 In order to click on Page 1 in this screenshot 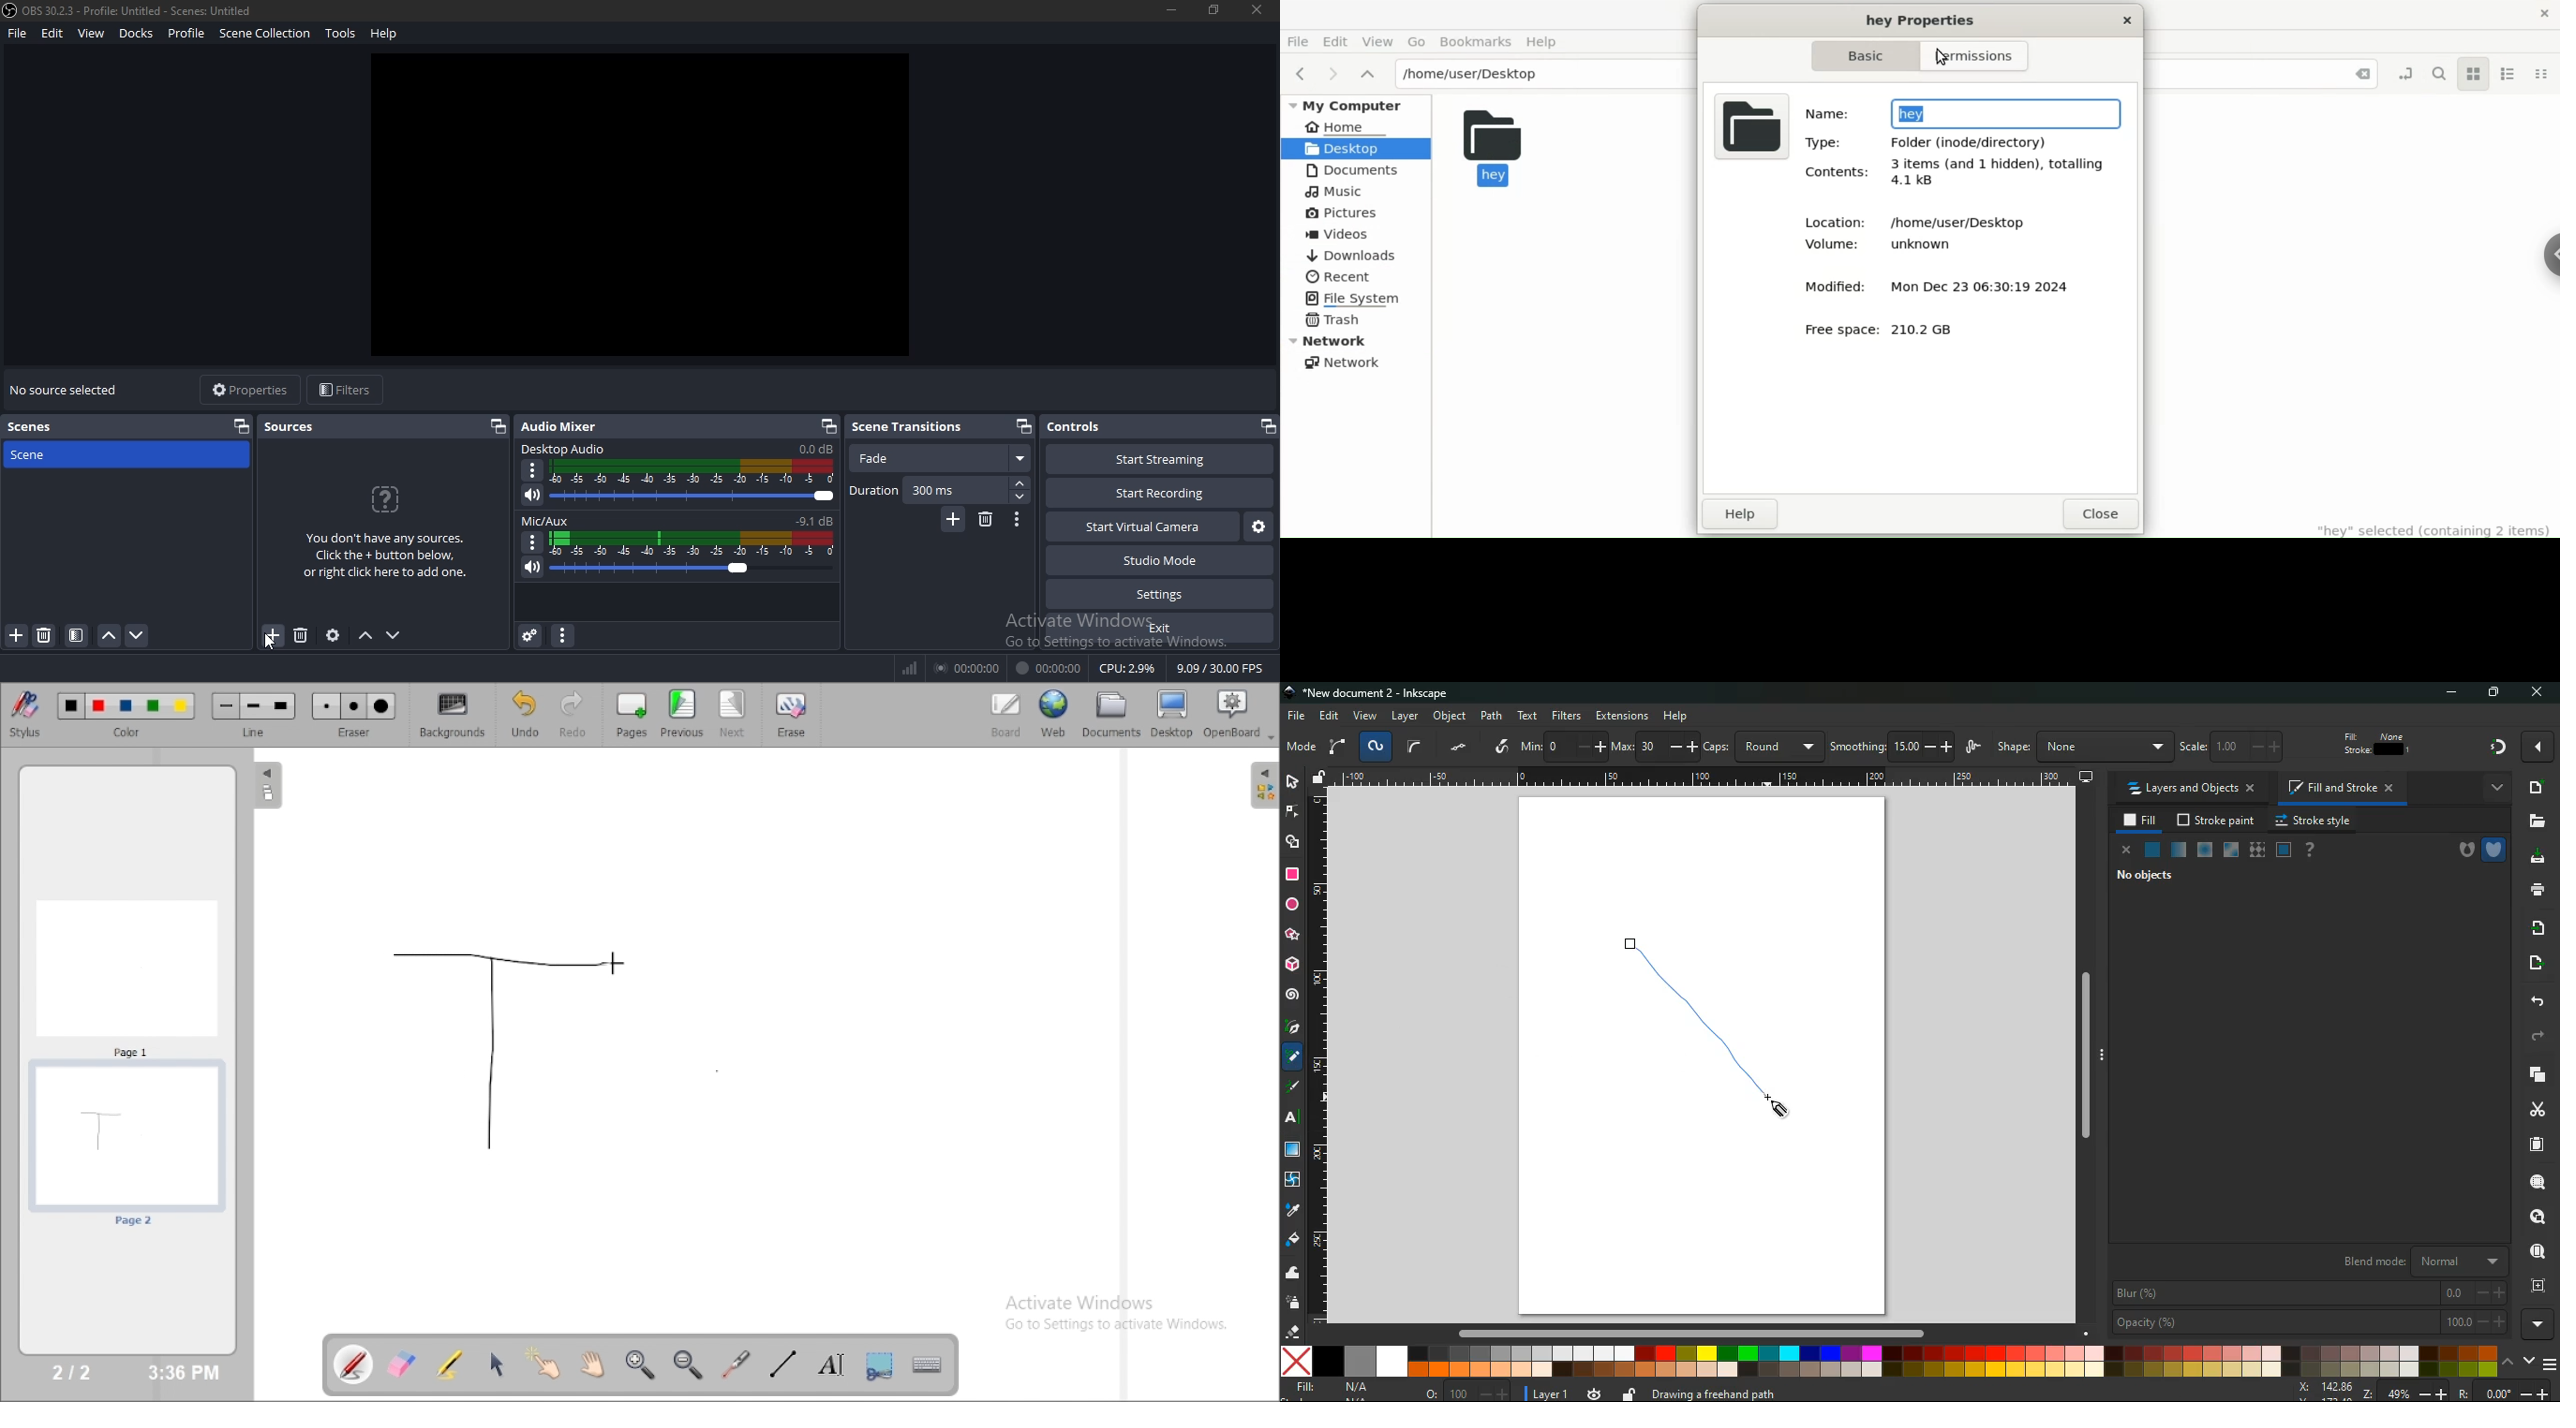, I will do `click(127, 977)`.